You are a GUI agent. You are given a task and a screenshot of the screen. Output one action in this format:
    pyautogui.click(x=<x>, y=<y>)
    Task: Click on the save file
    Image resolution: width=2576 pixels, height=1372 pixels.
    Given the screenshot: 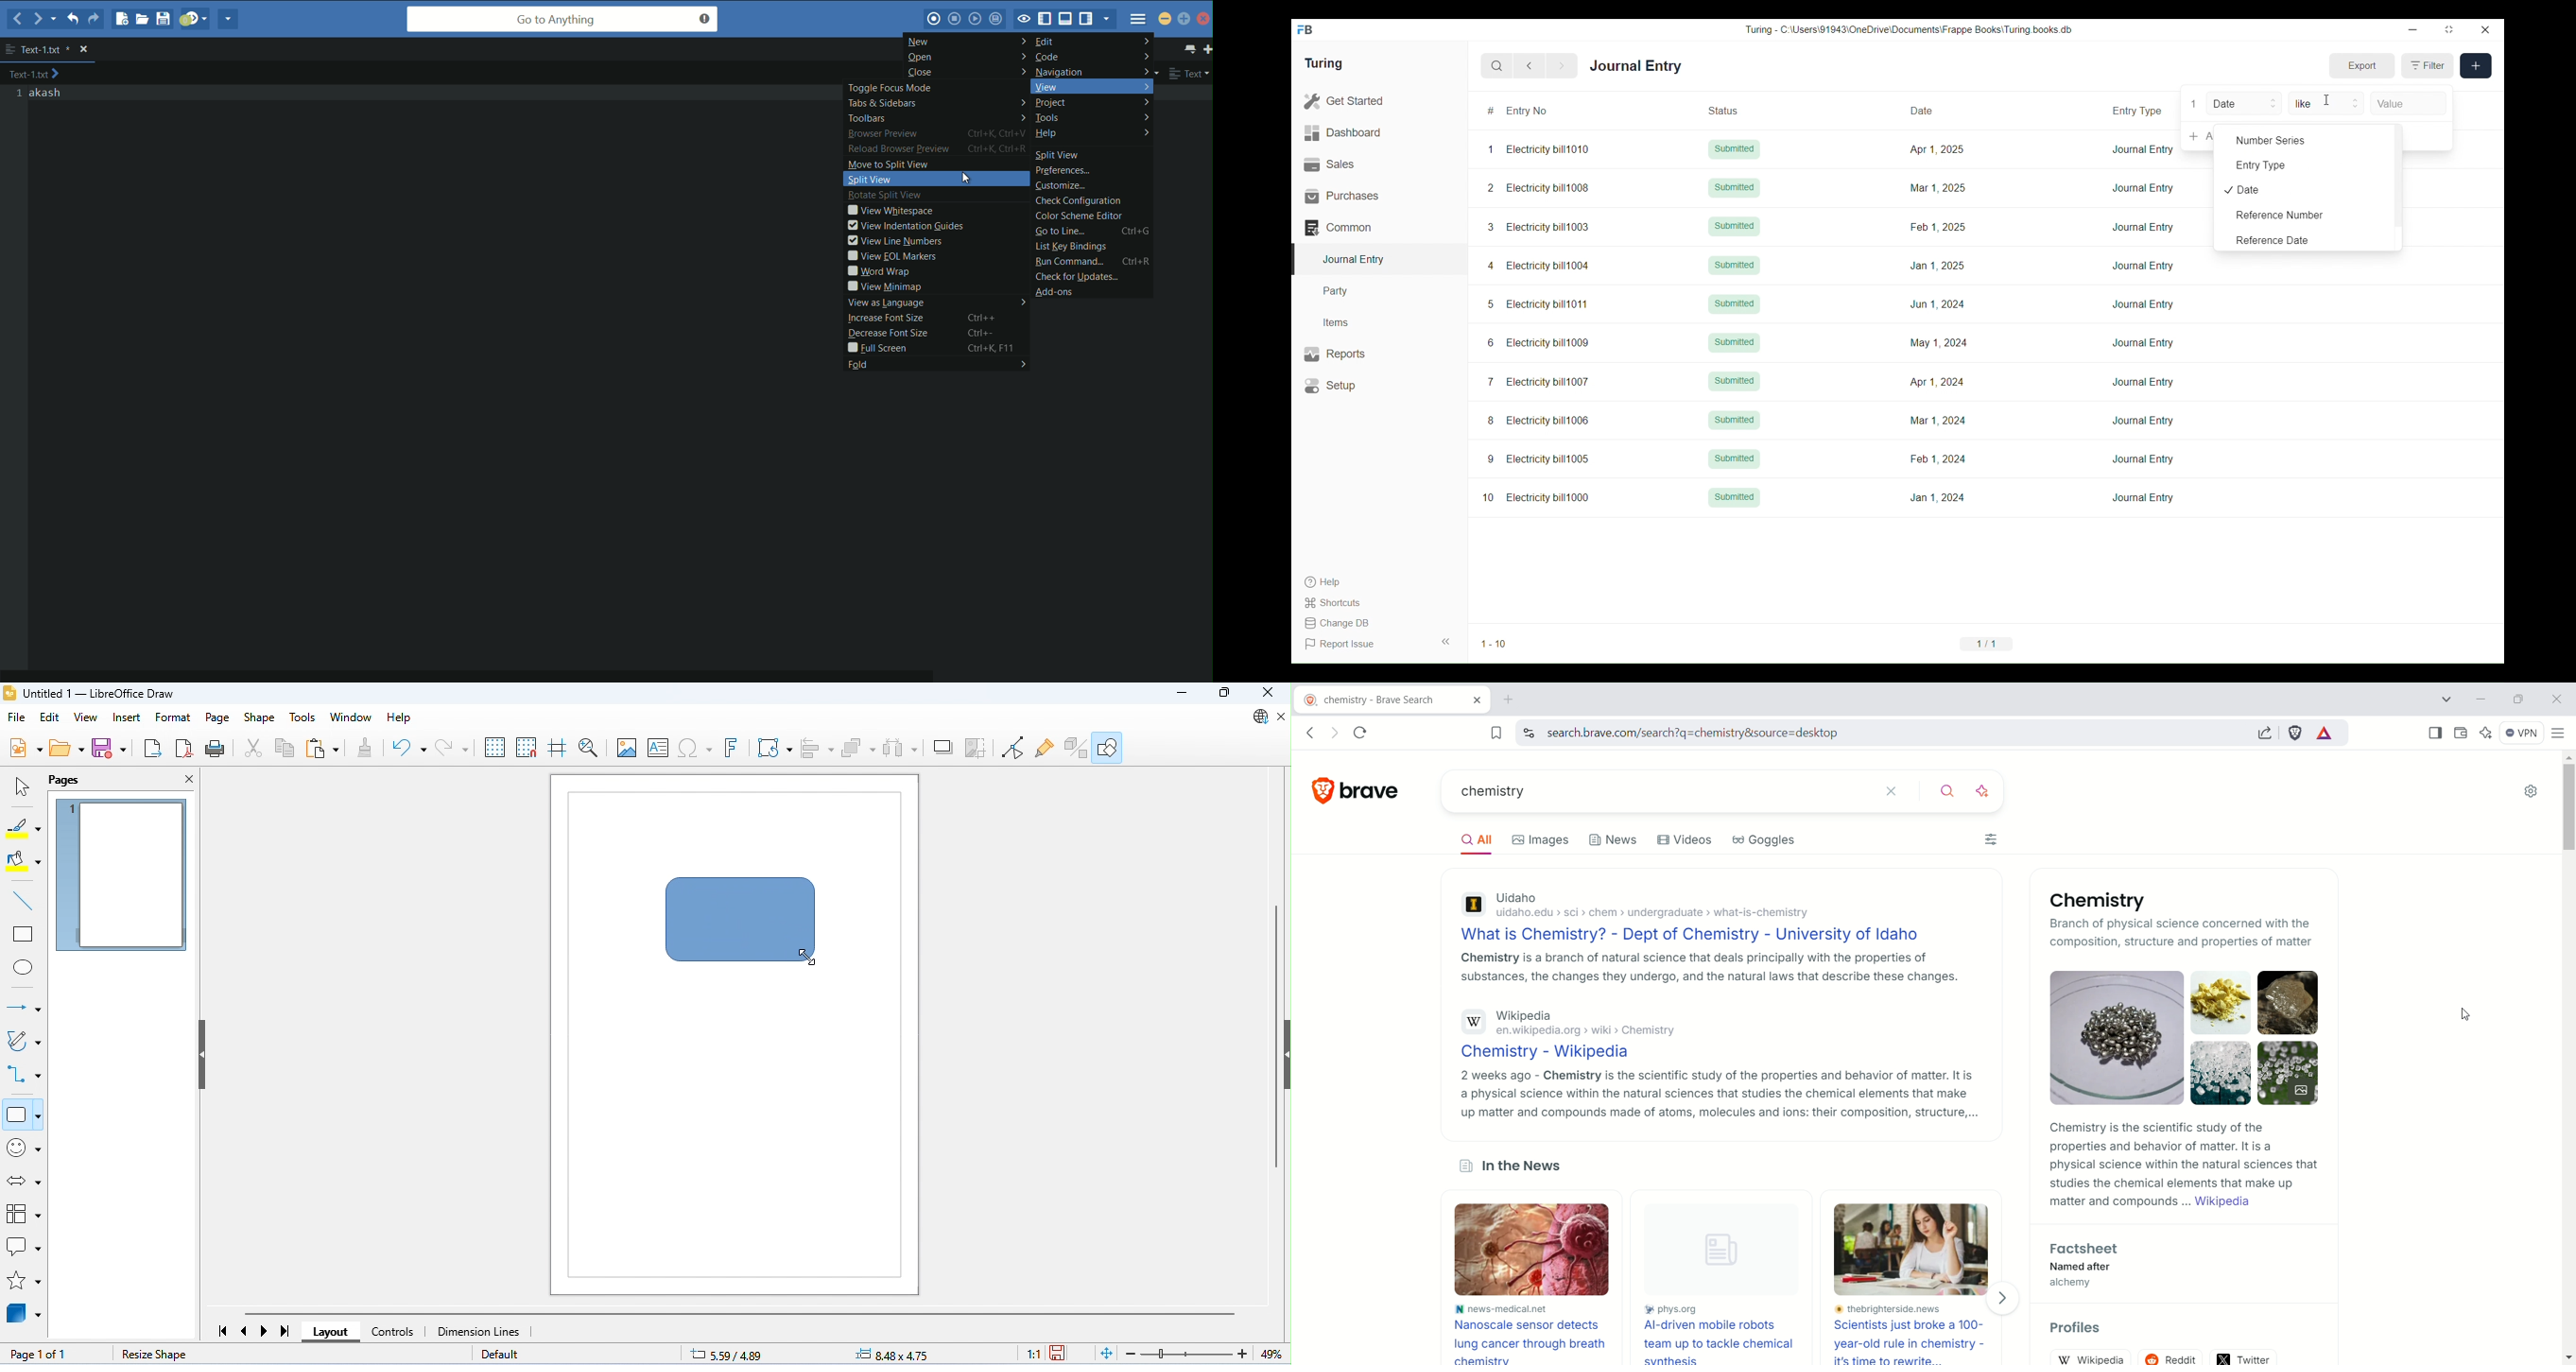 What is the action you would take?
    pyautogui.click(x=165, y=18)
    